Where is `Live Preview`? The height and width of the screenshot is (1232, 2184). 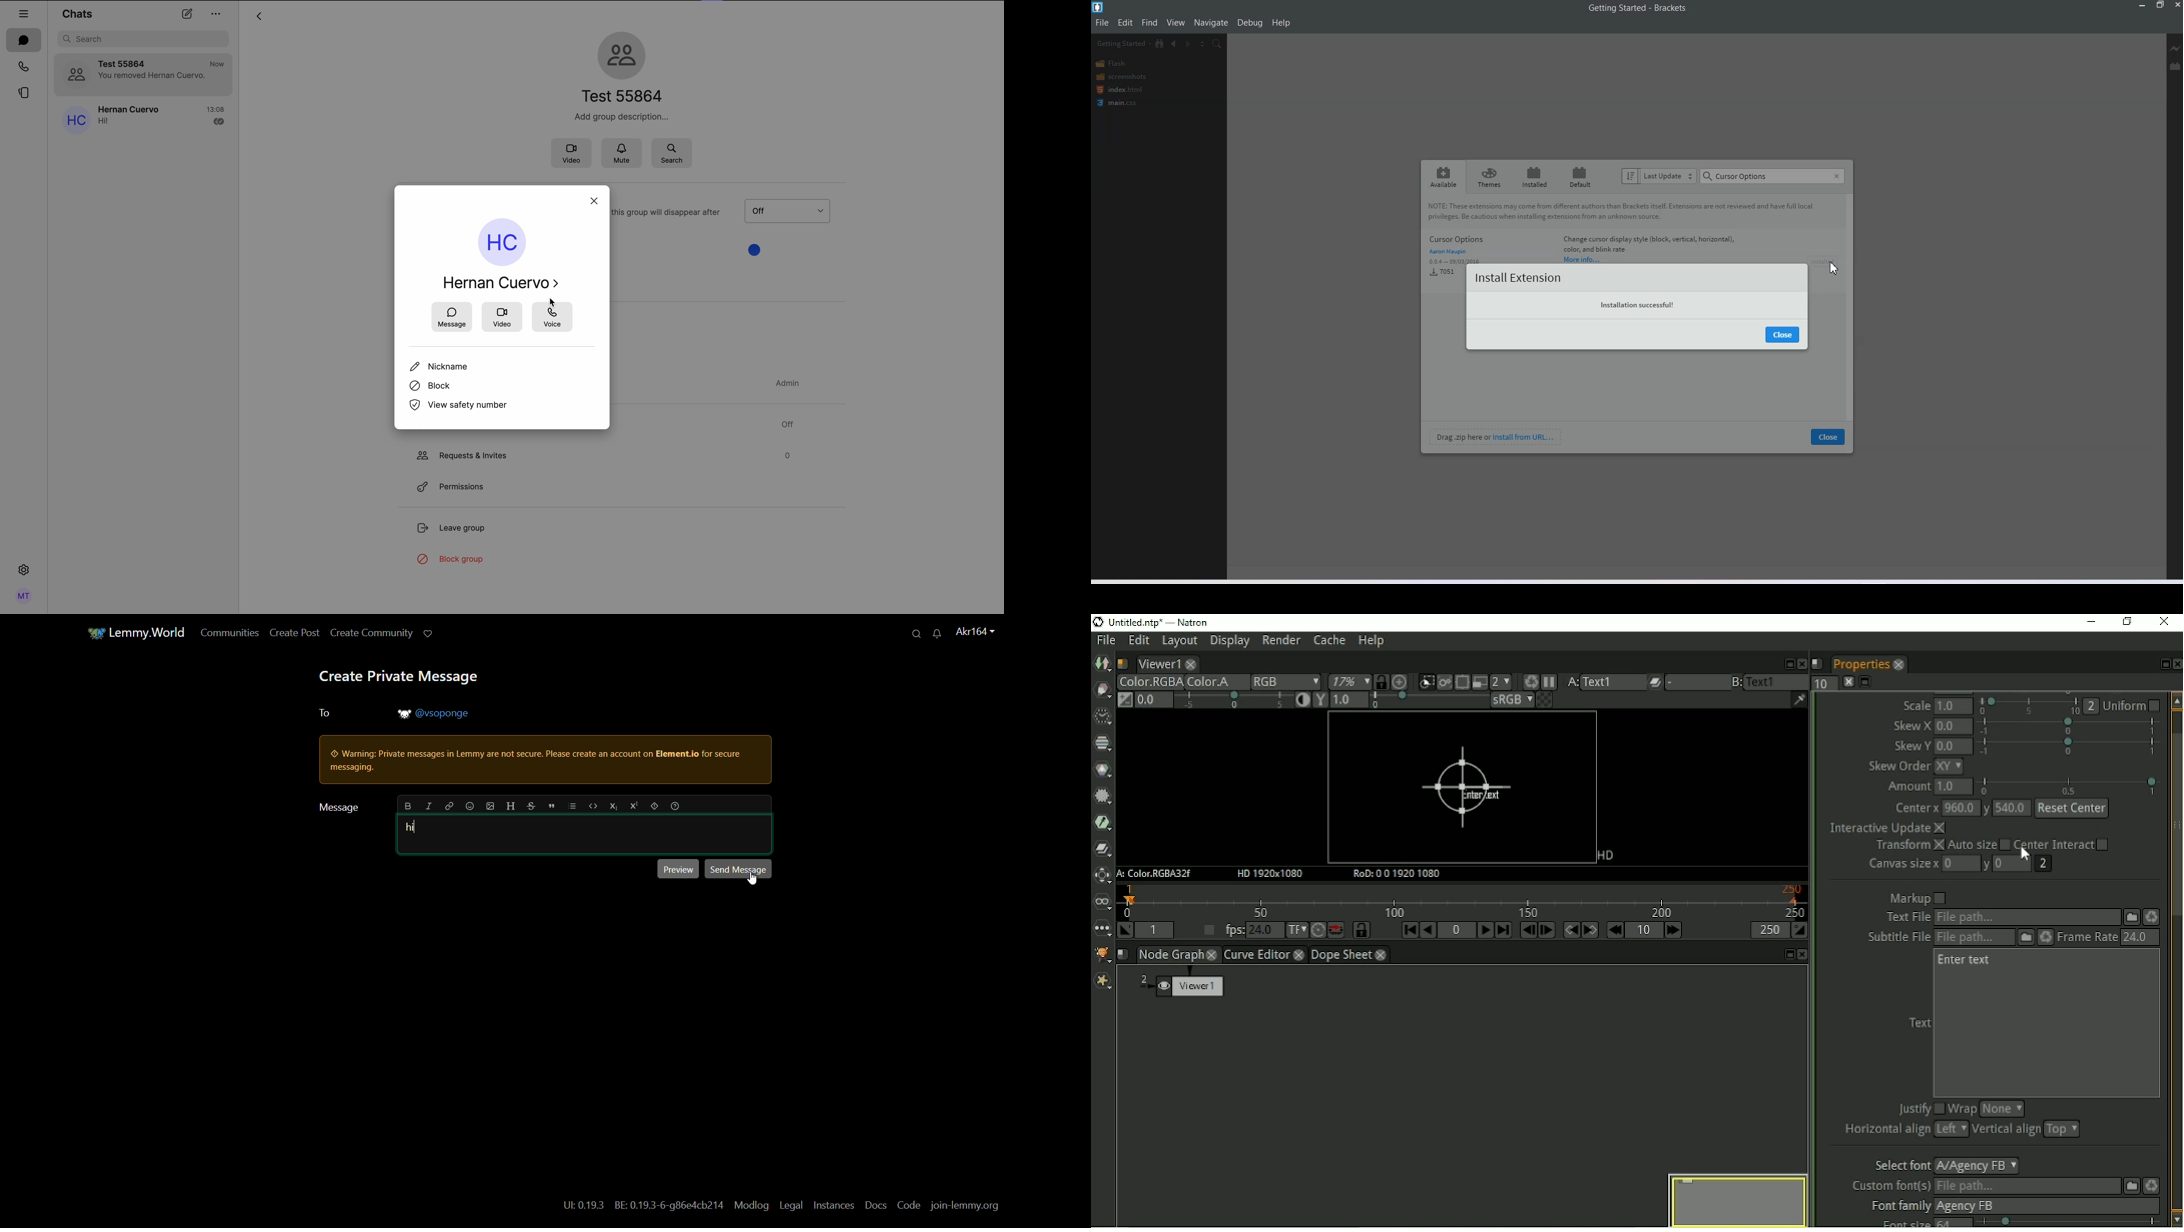
Live Preview is located at coordinates (2175, 48).